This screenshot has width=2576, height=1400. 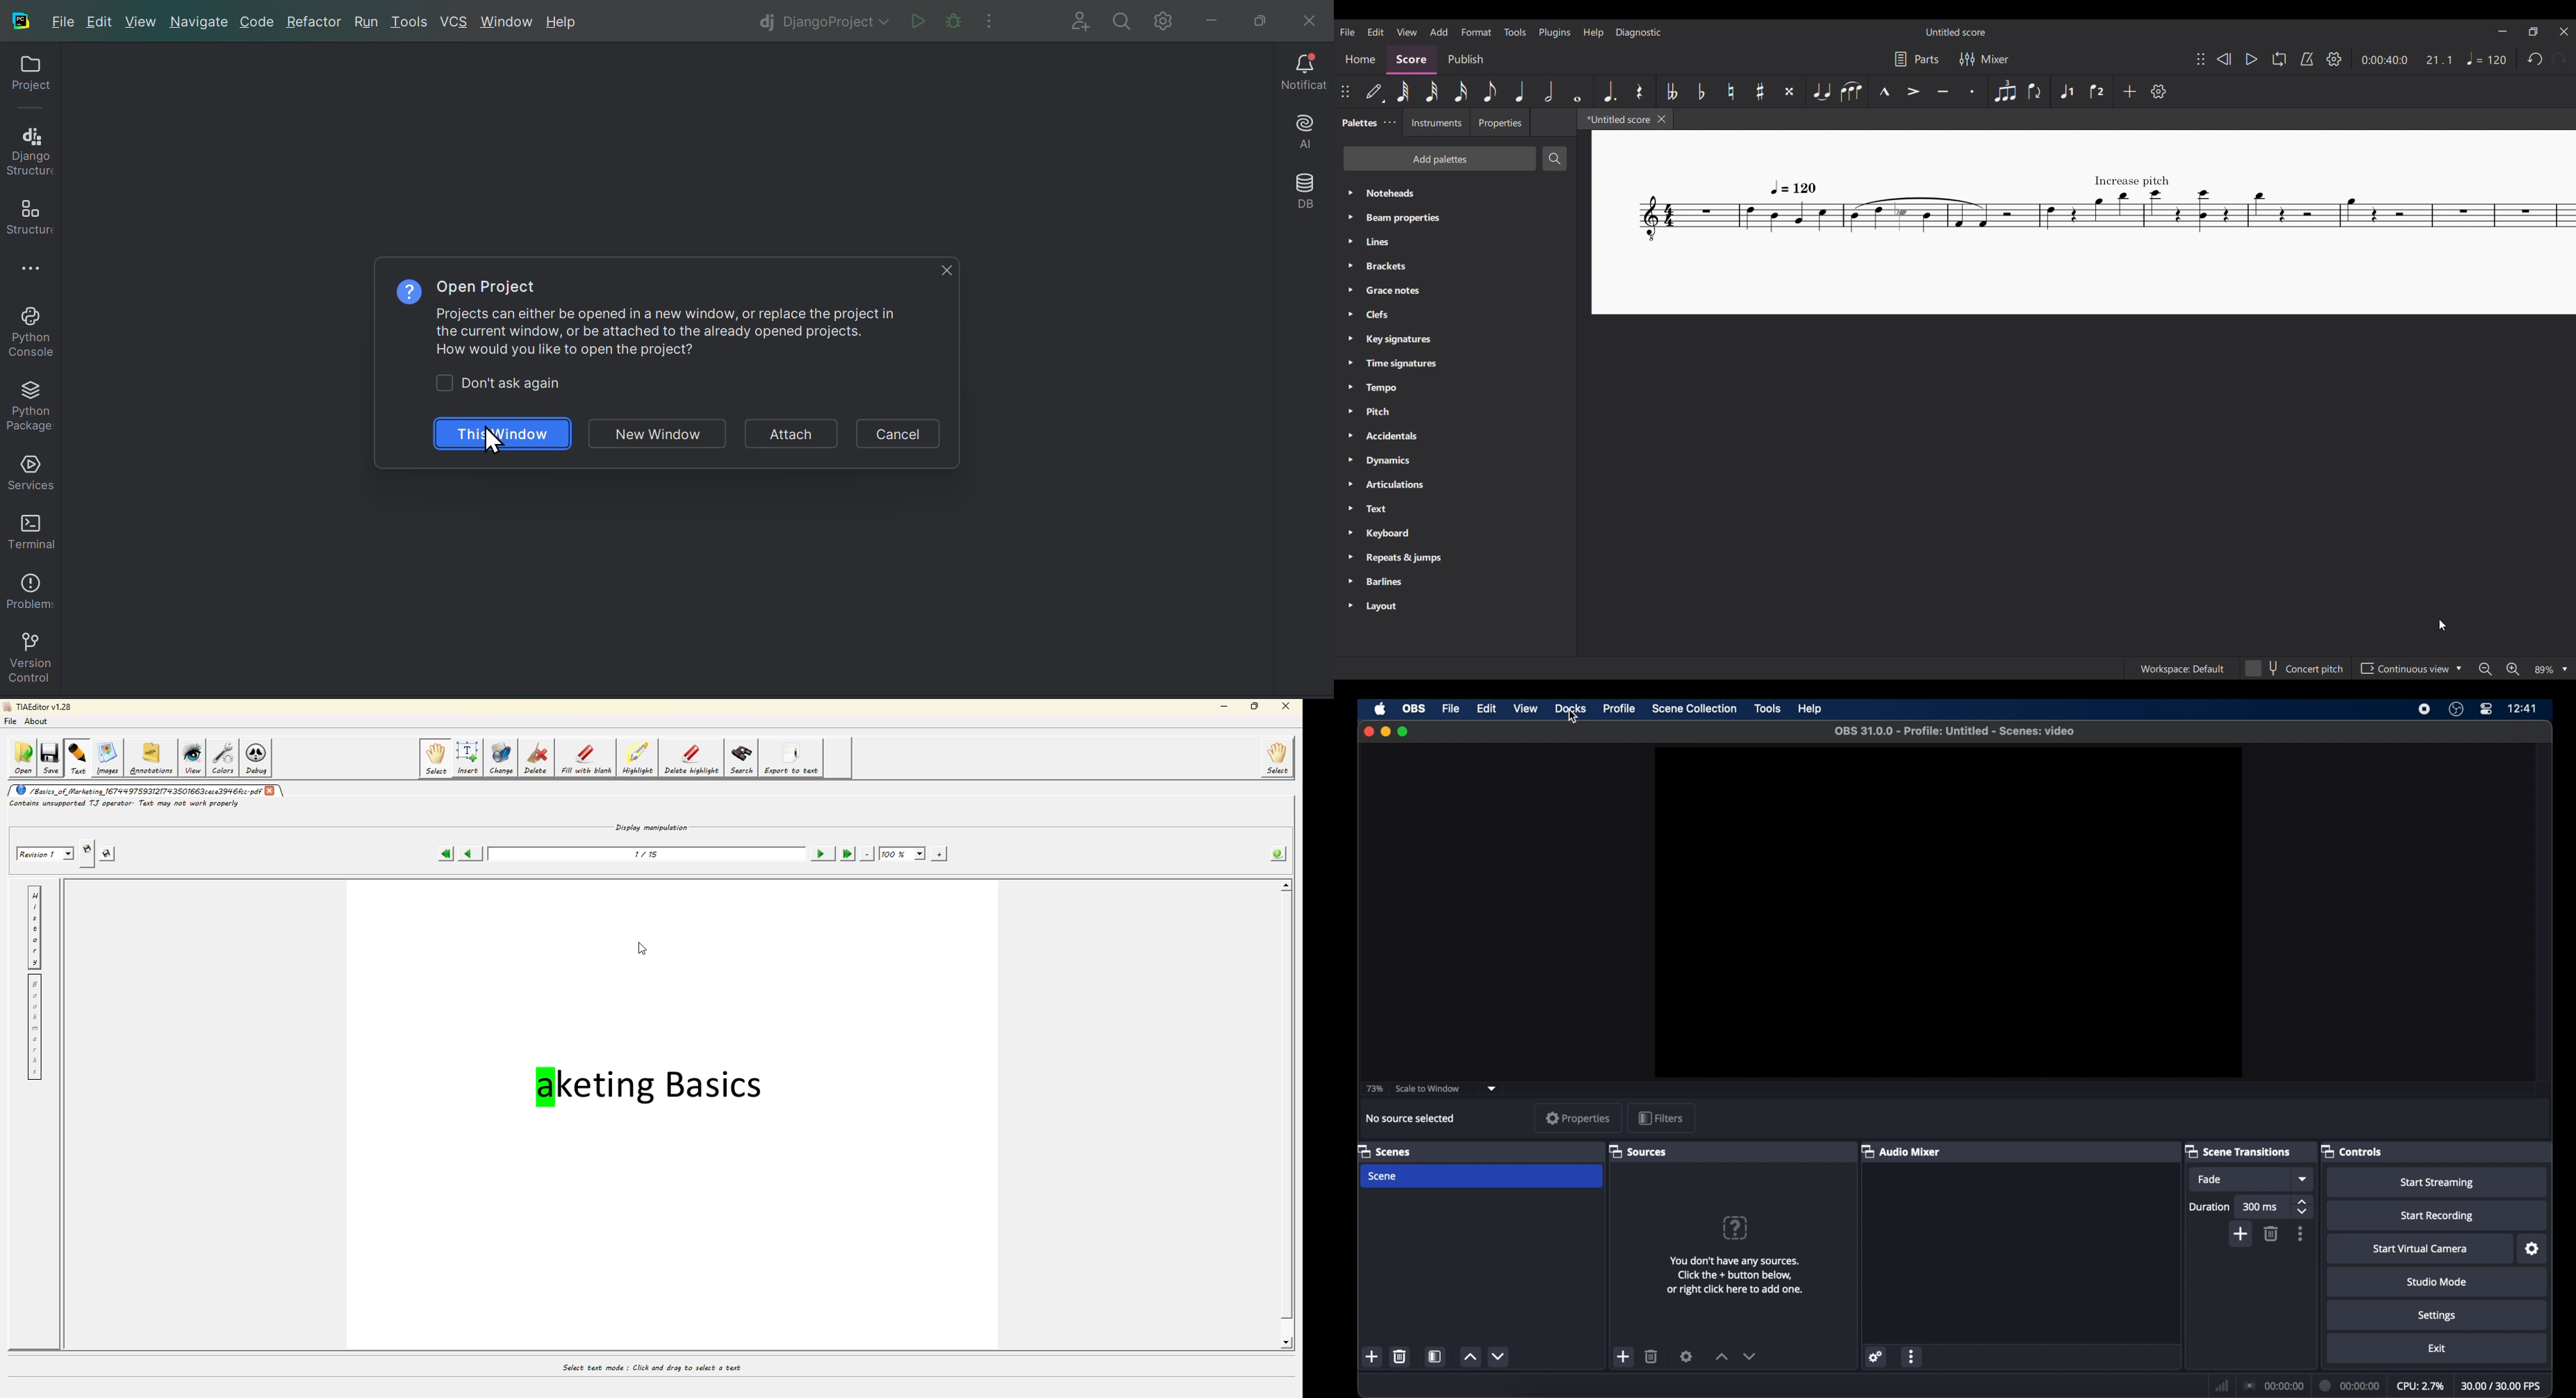 I want to click on add, so click(x=1372, y=1356).